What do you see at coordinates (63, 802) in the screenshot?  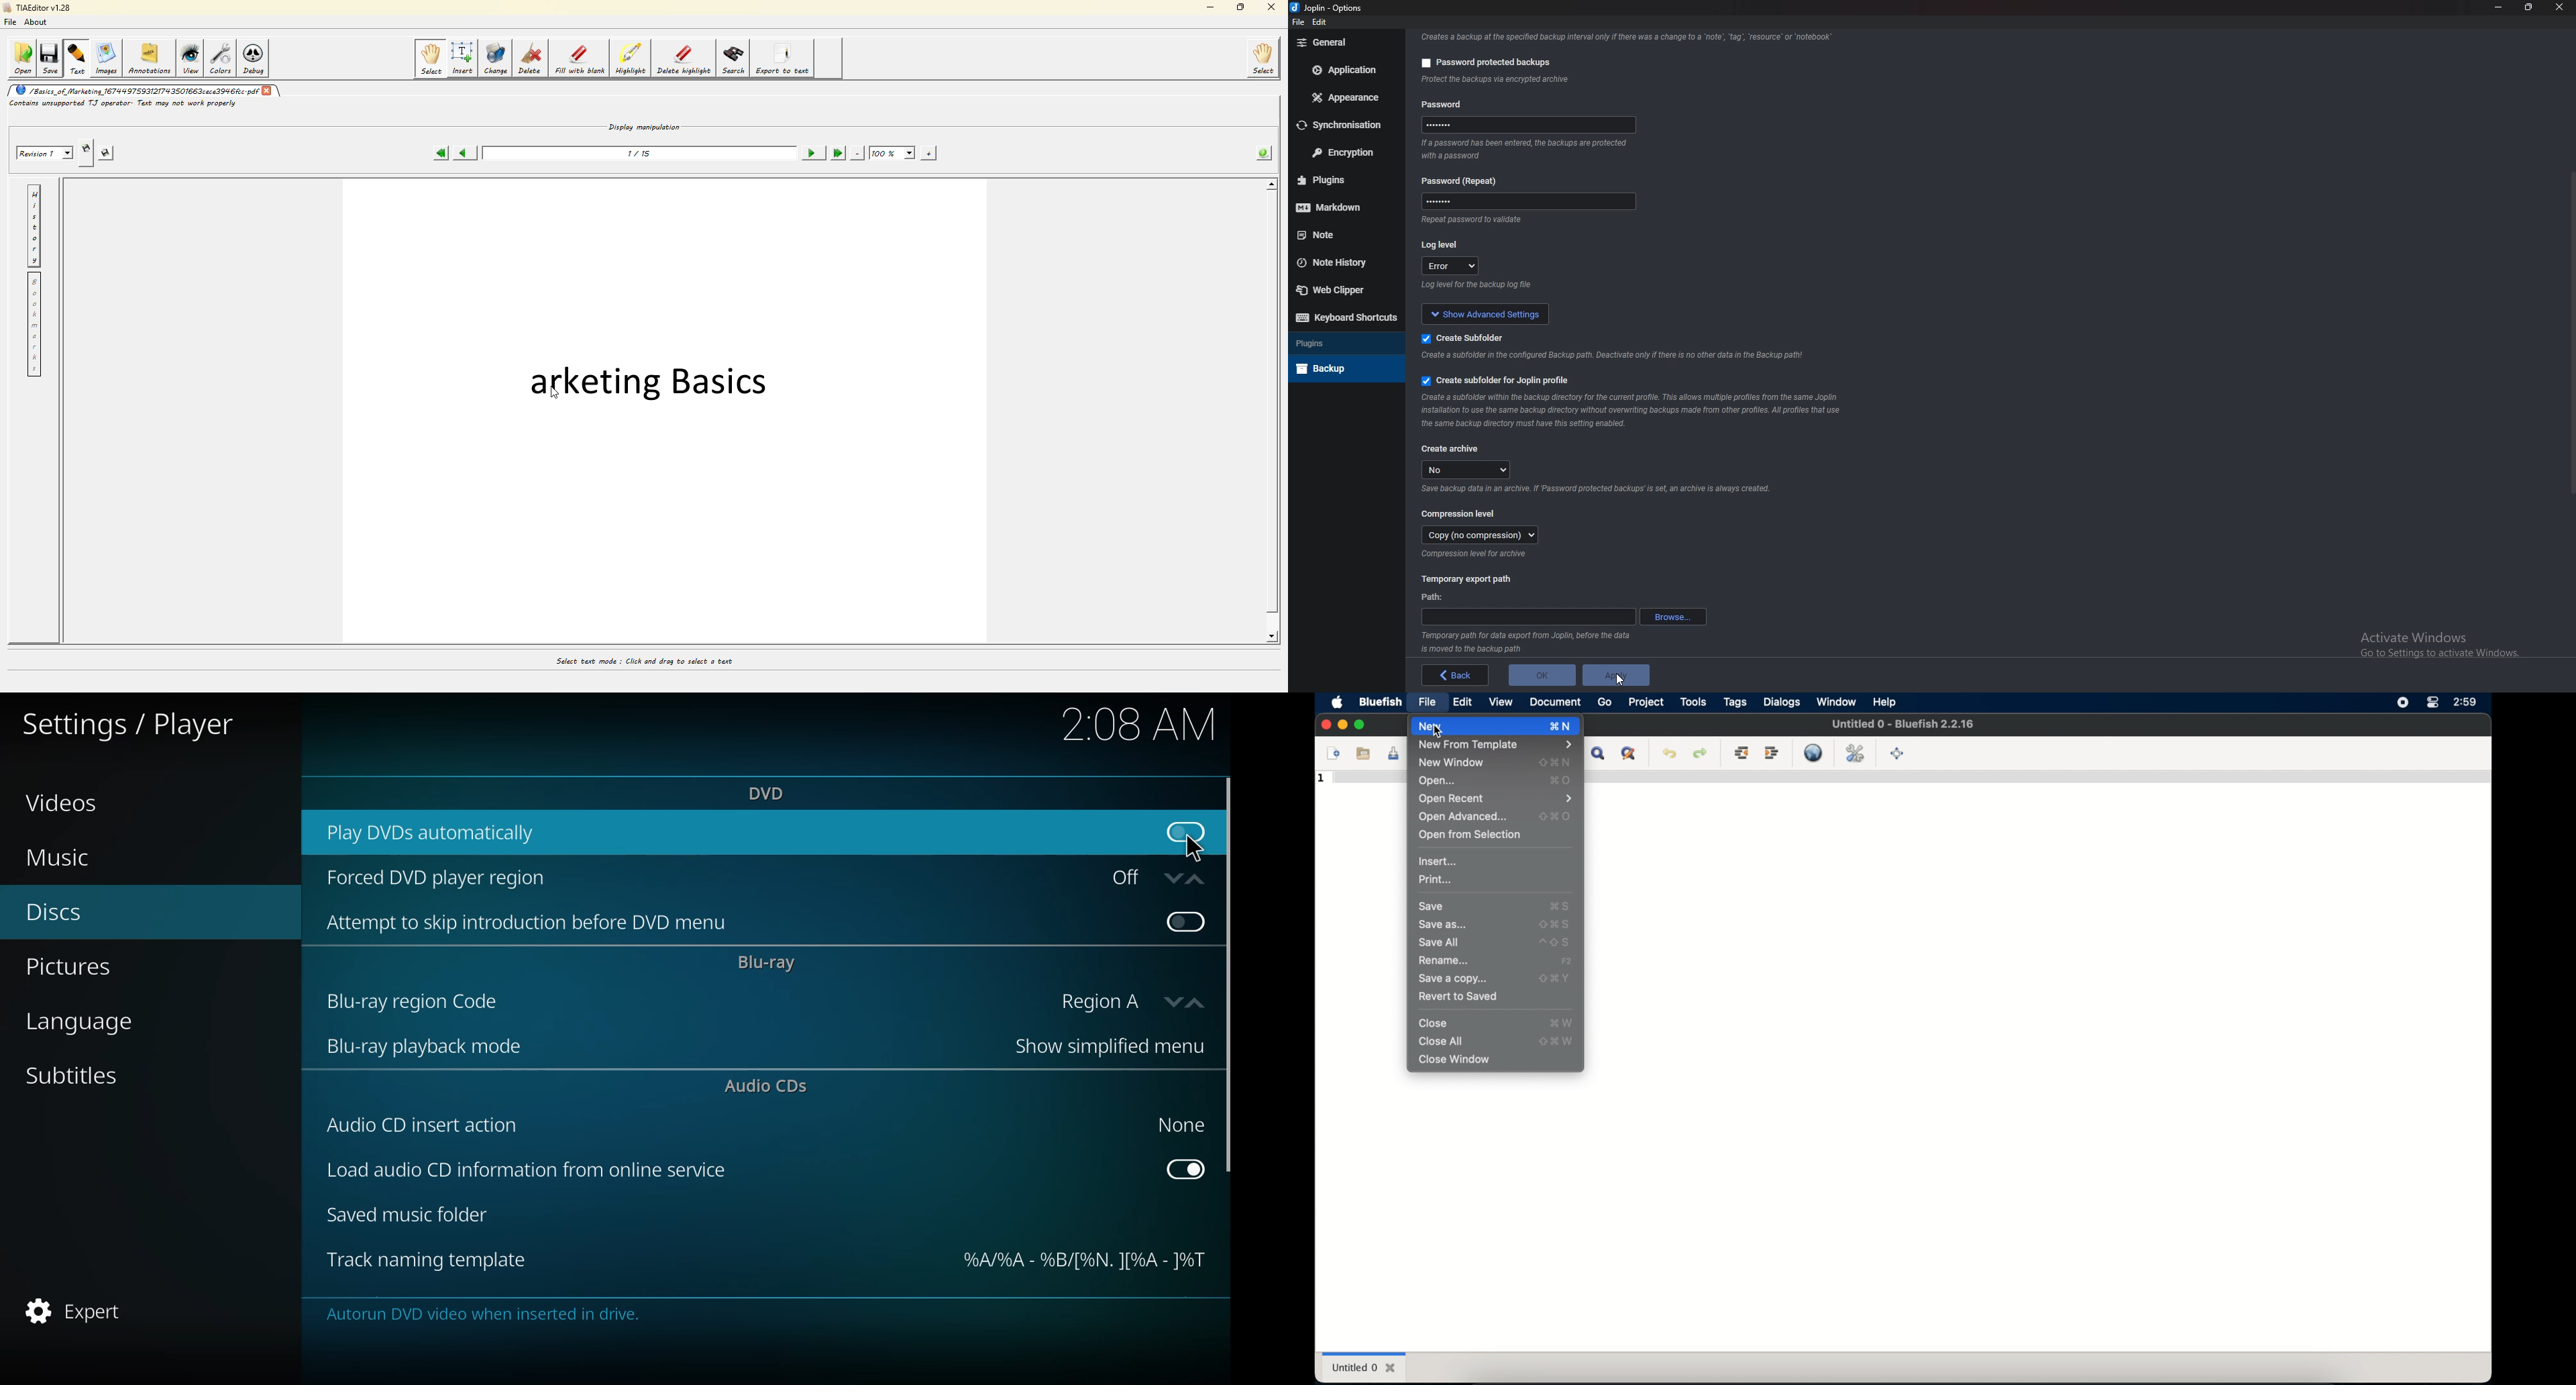 I see `videos` at bounding box center [63, 802].